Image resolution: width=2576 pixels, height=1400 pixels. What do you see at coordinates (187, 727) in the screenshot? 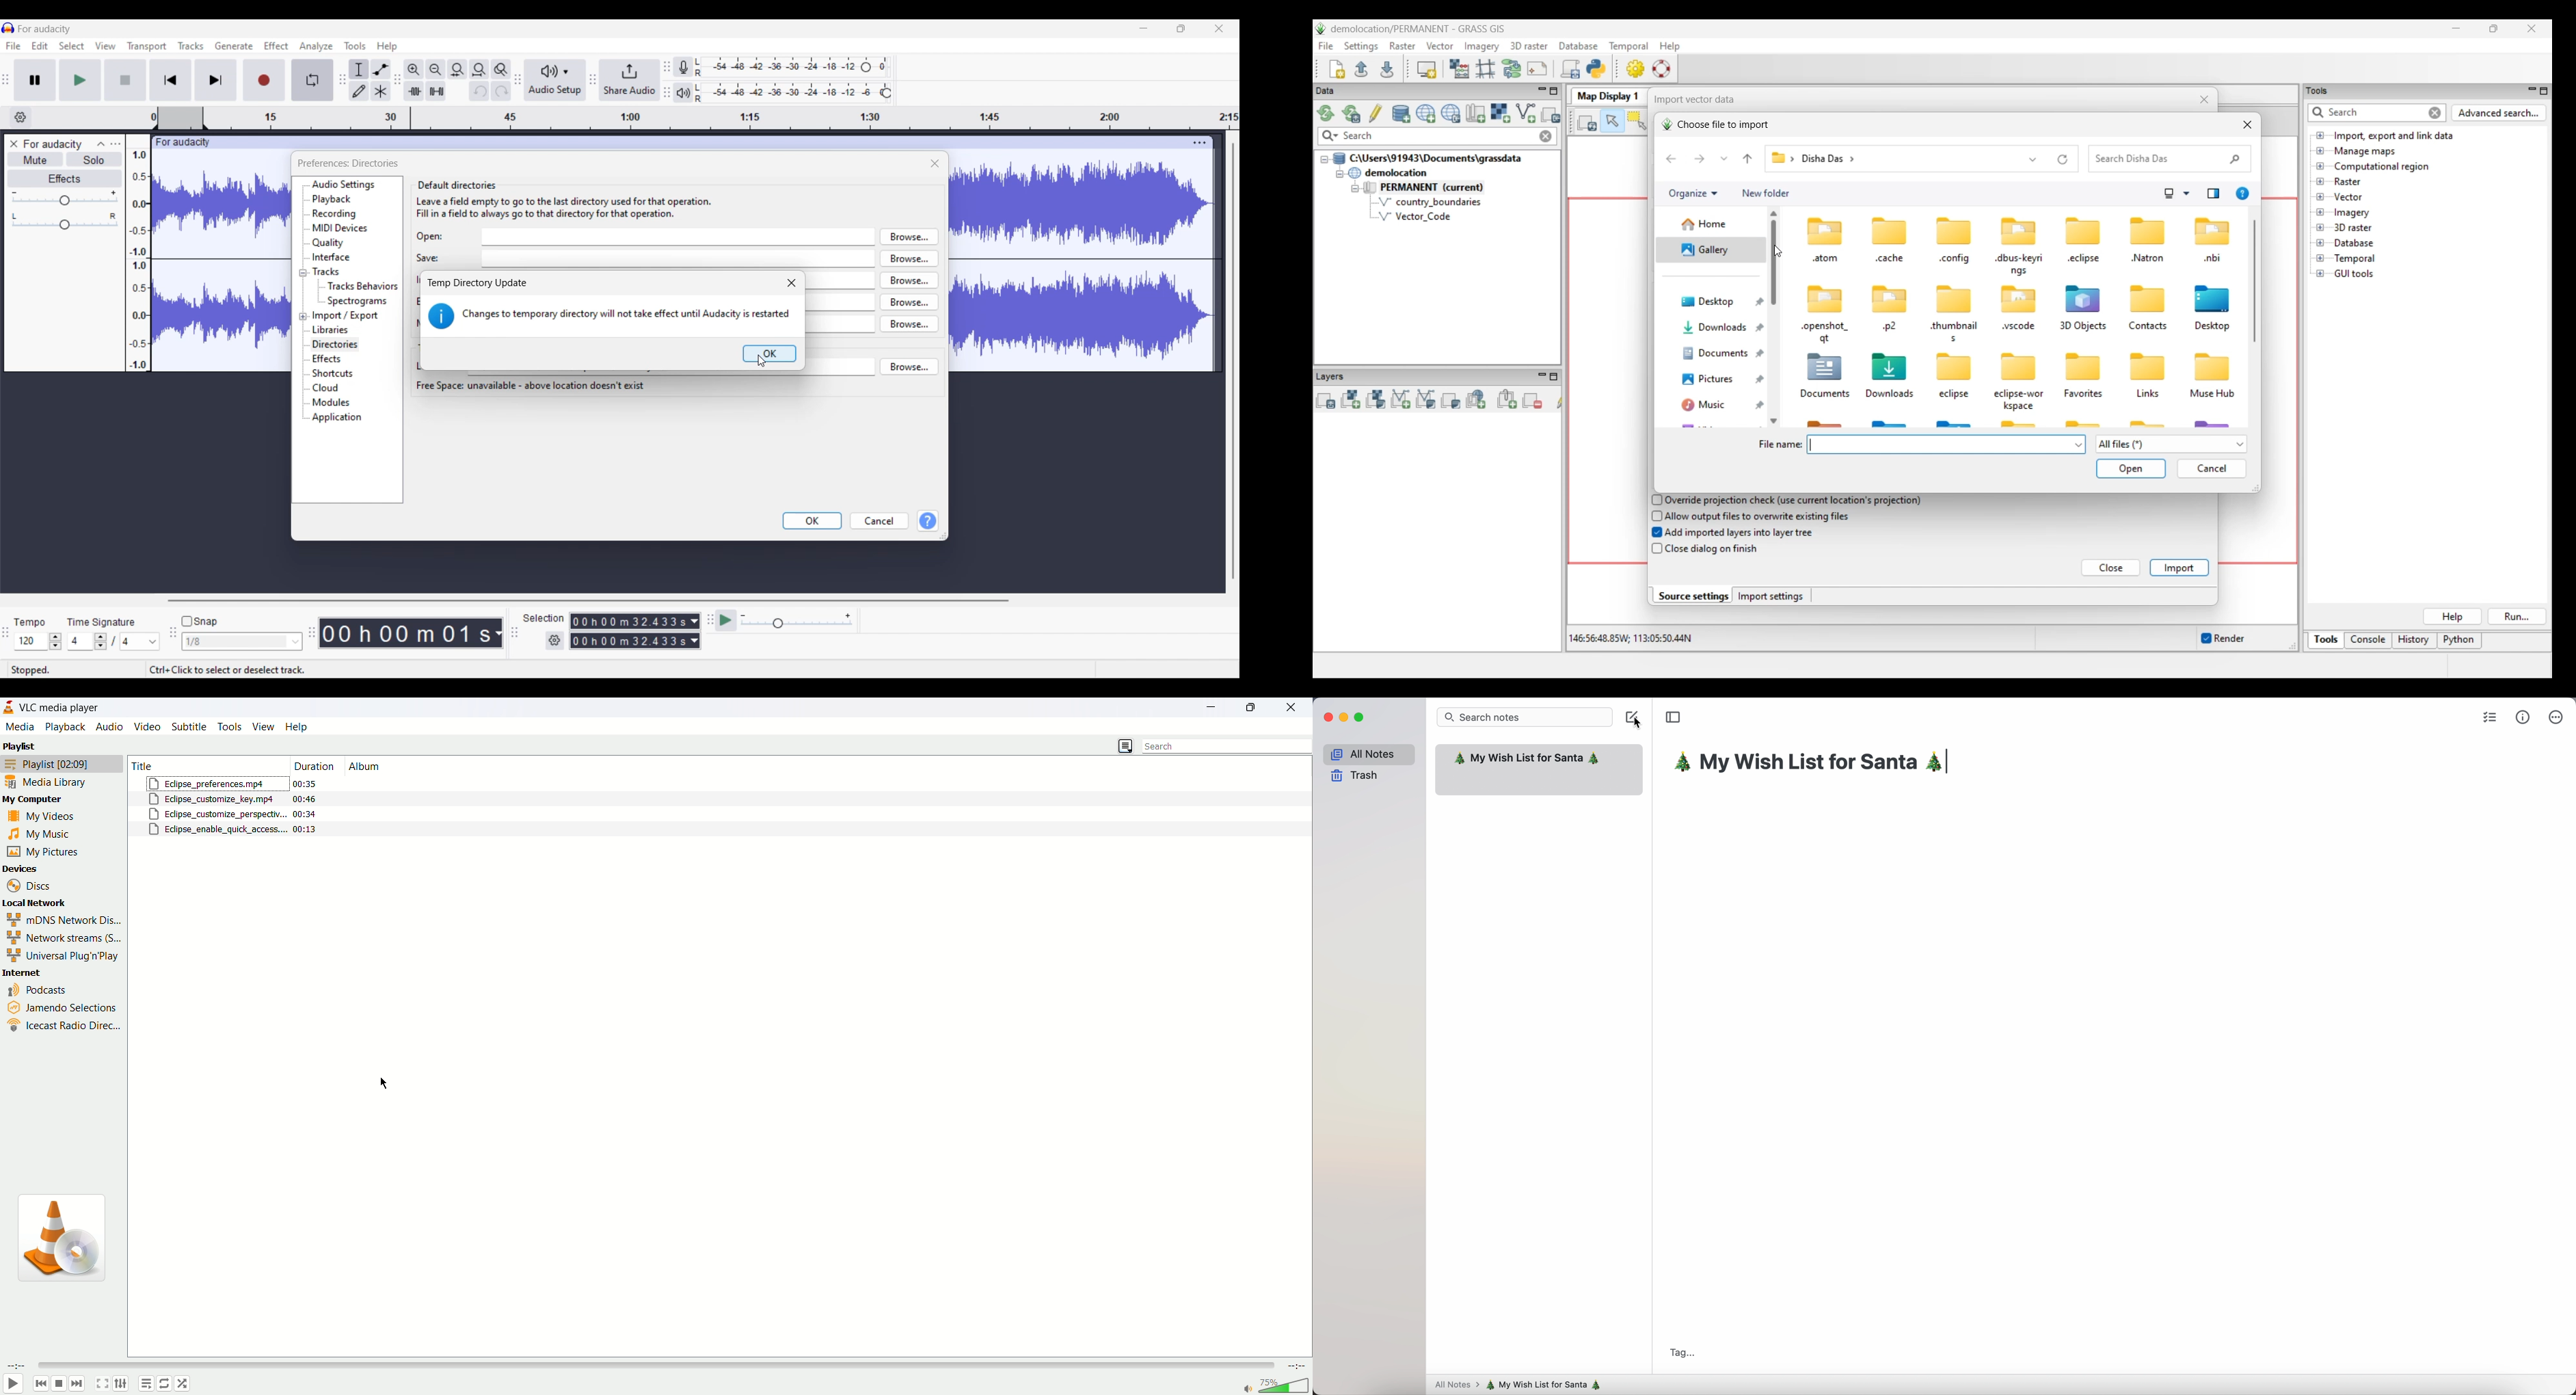
I see `subtitle` at bounding box center [187, 727].